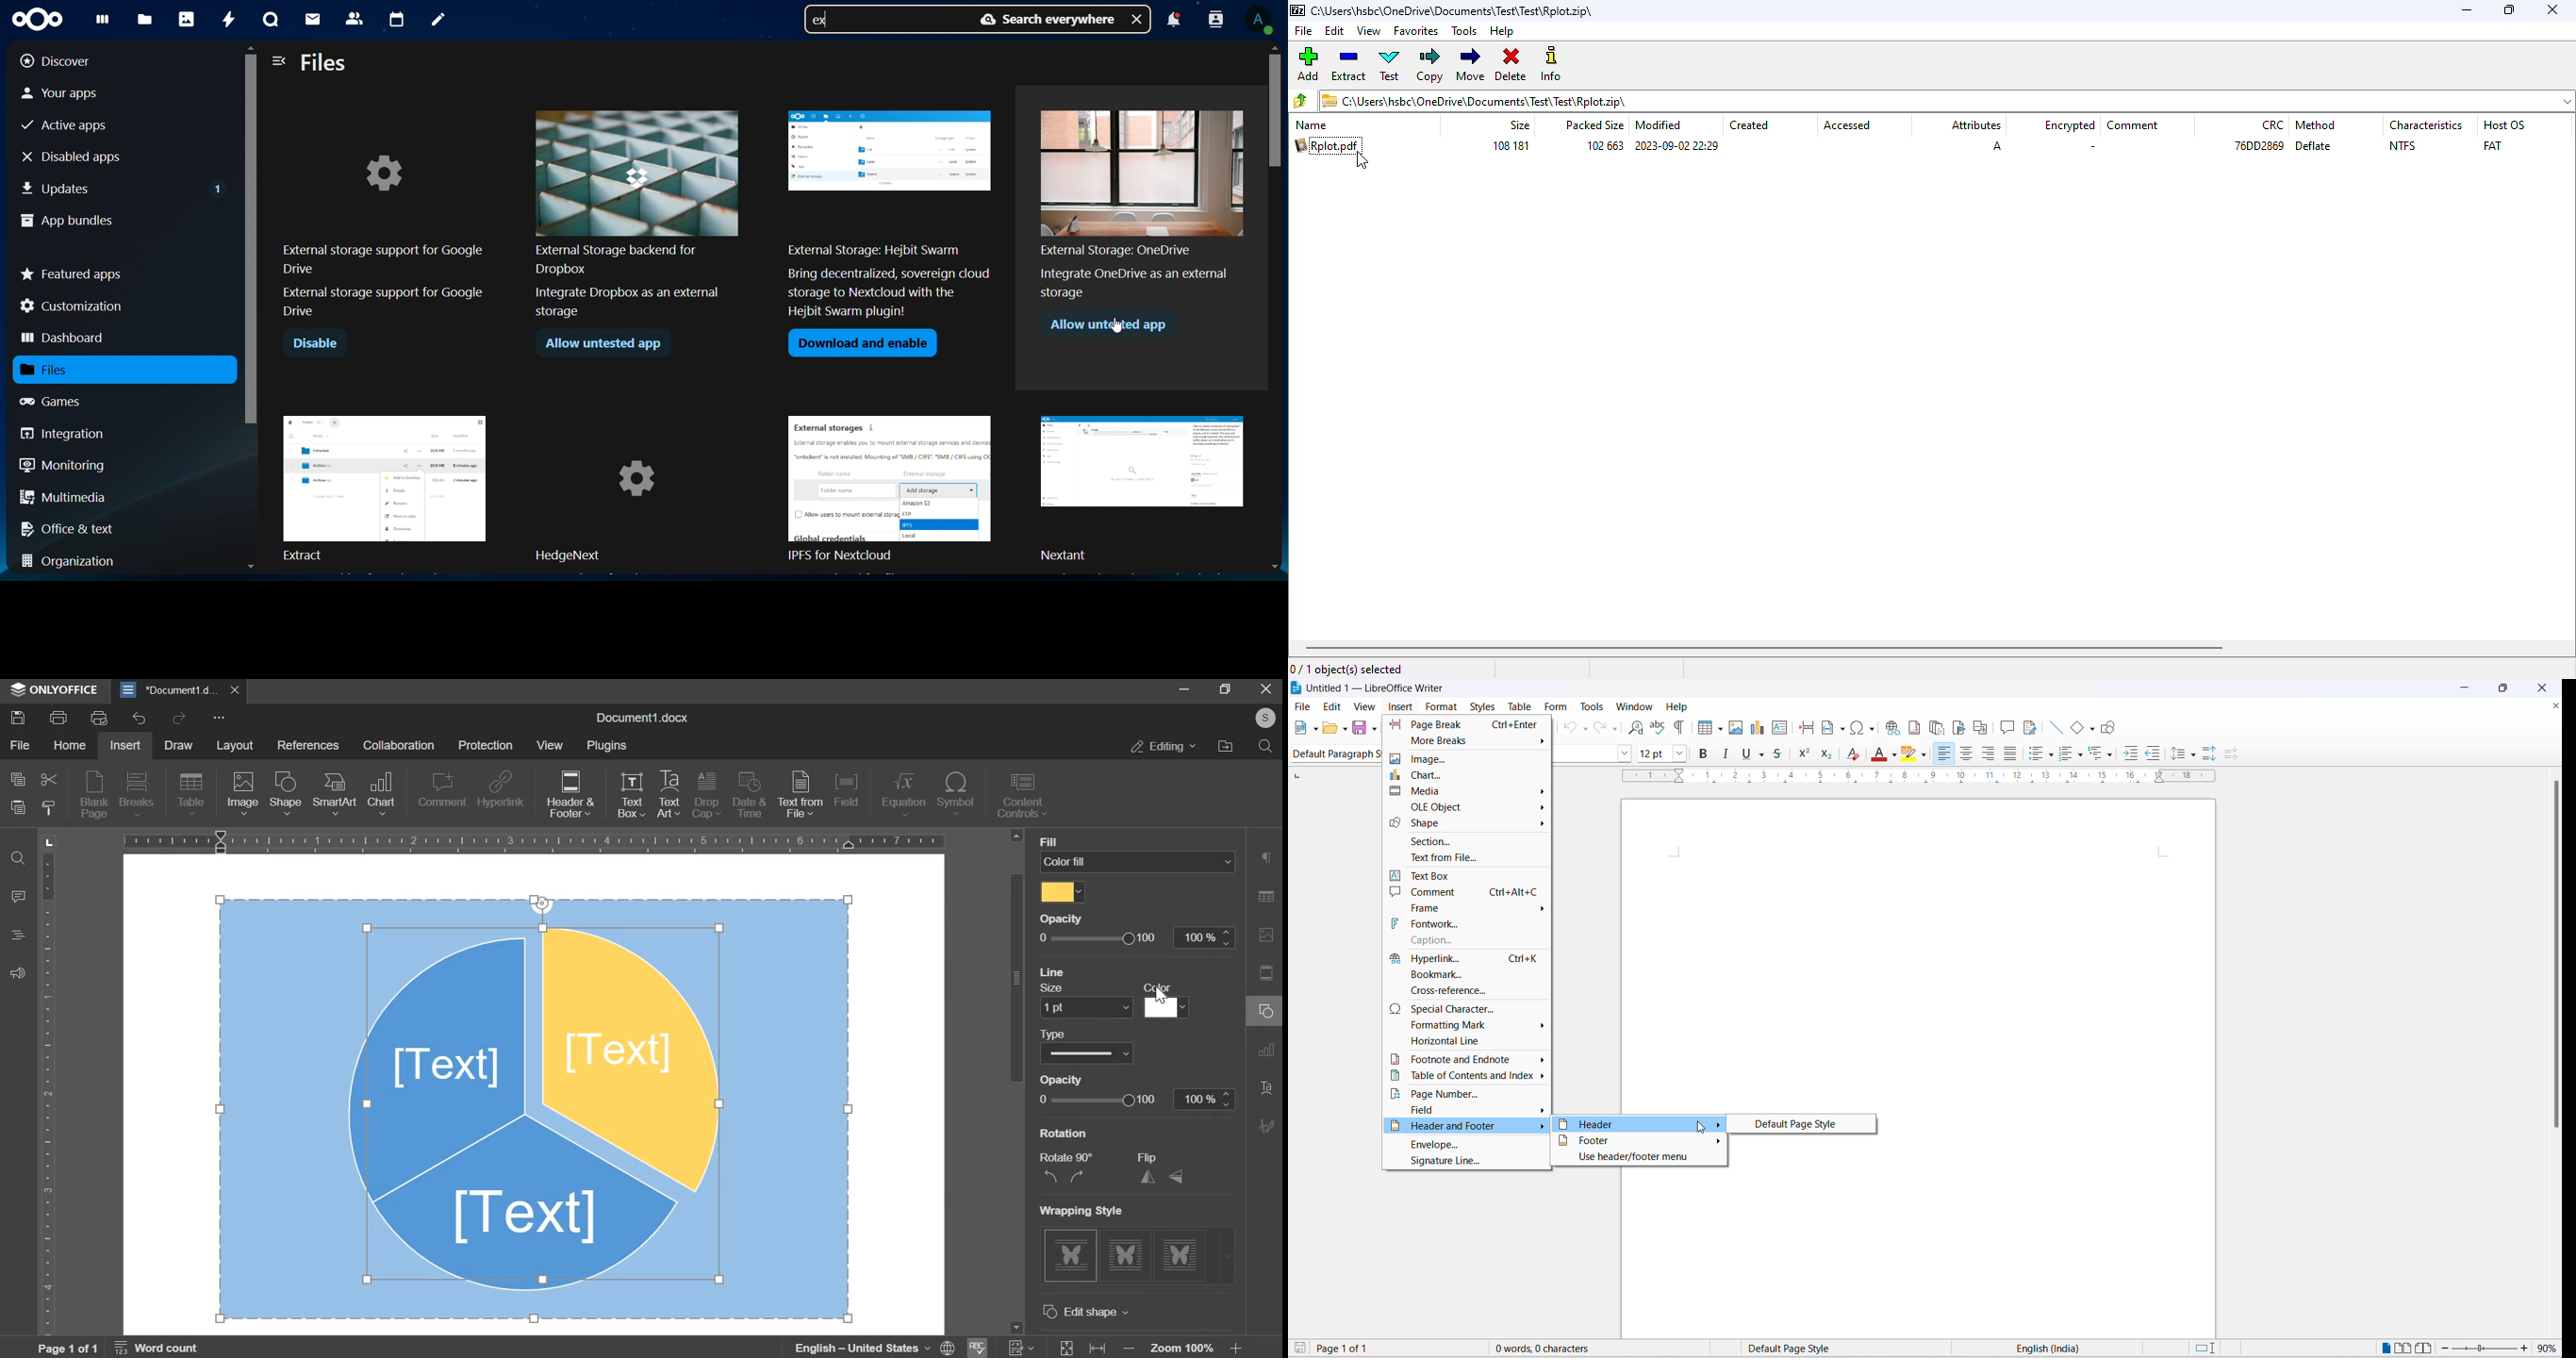  I want to click on font color options, so click(1893, 753).